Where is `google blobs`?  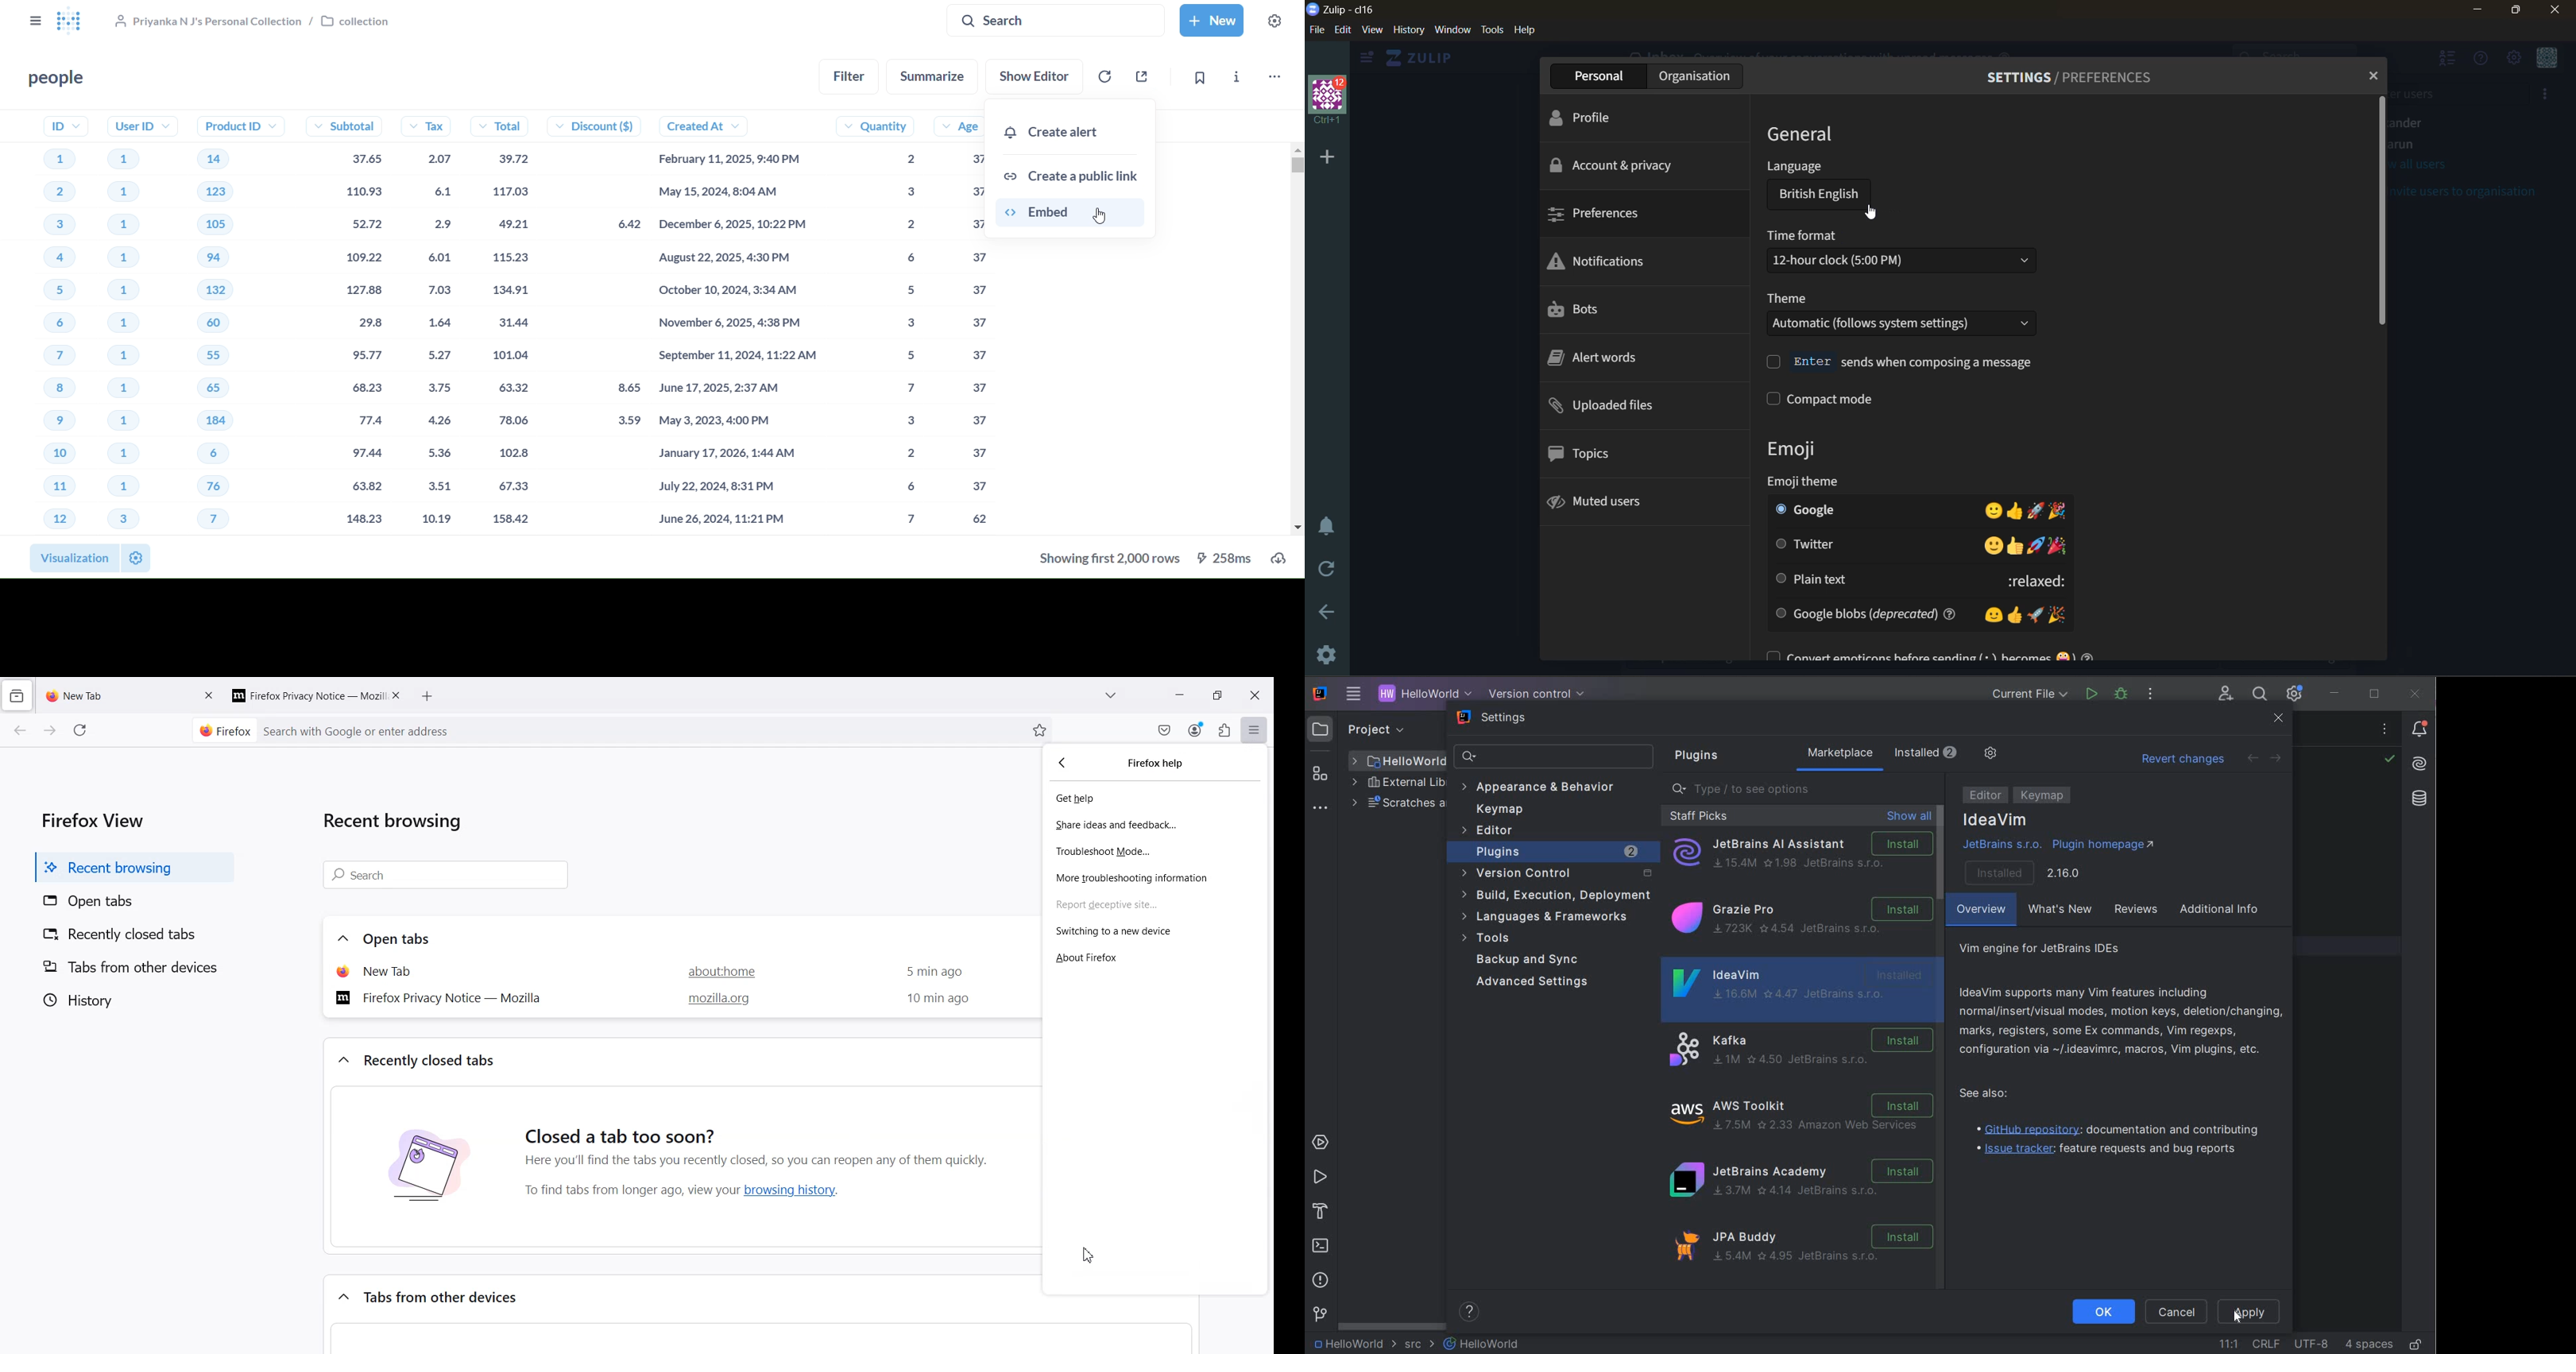 google blobs is located at coordinates (1916, 612).